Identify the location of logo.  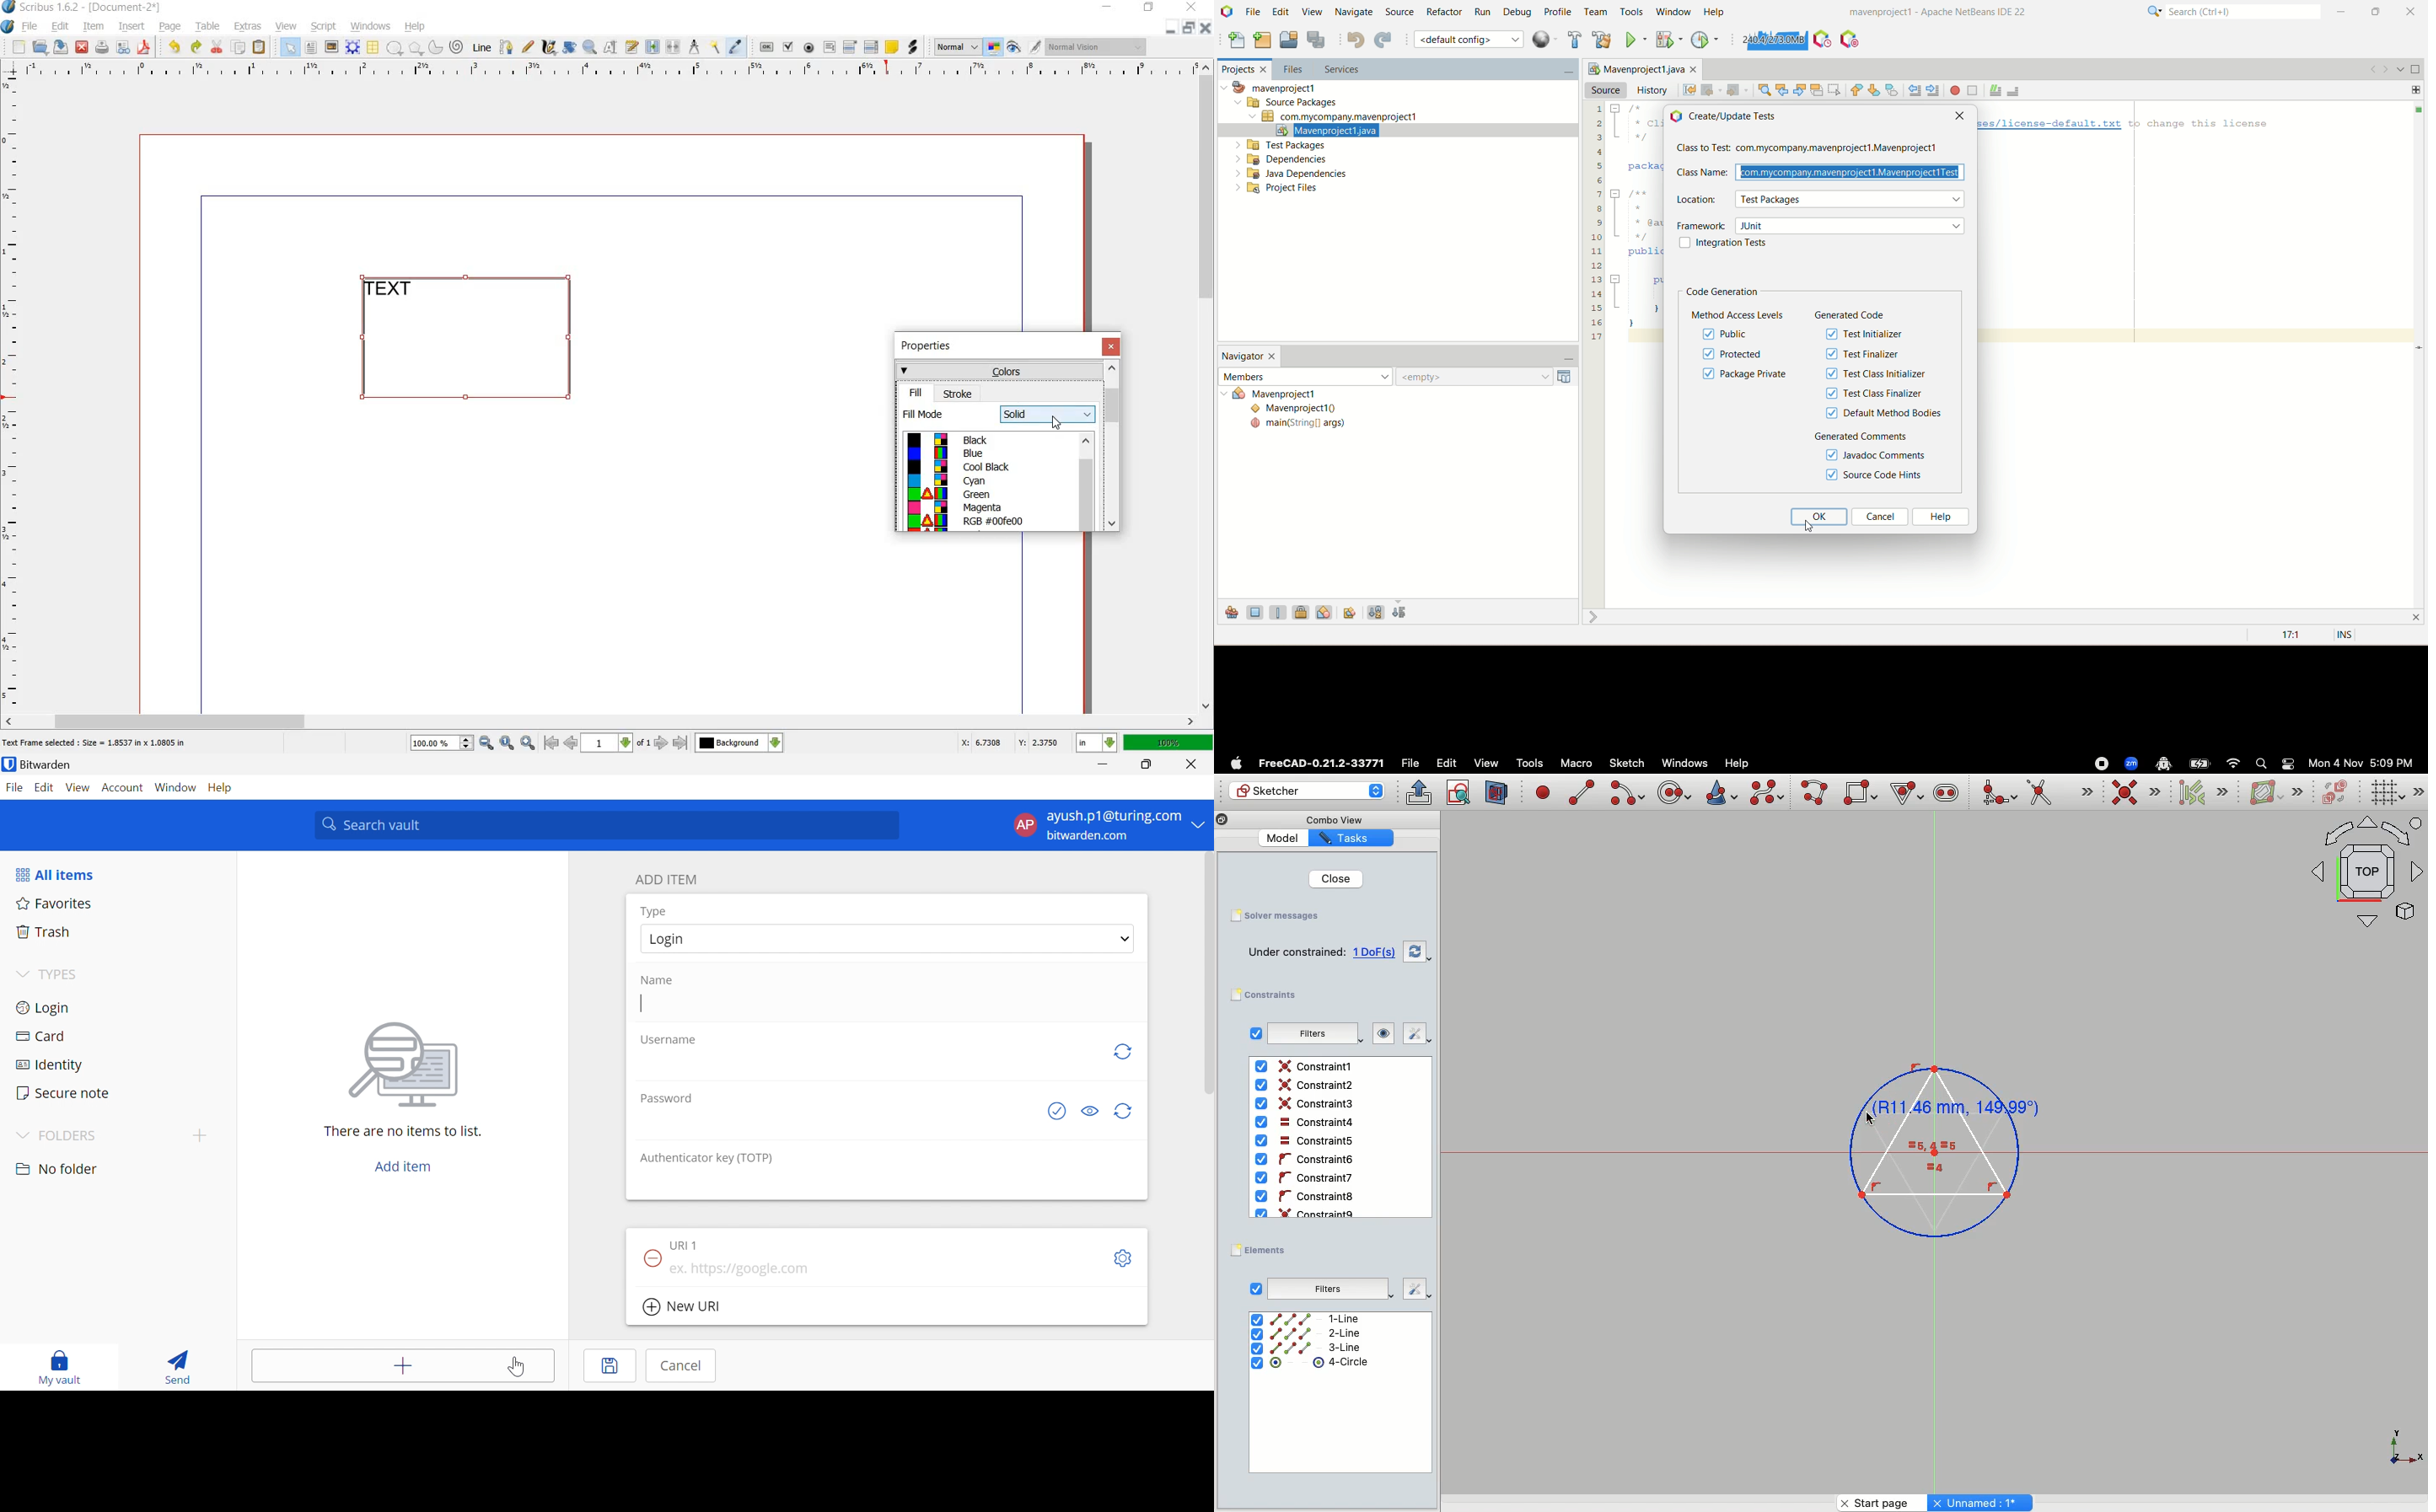
(9, 8).